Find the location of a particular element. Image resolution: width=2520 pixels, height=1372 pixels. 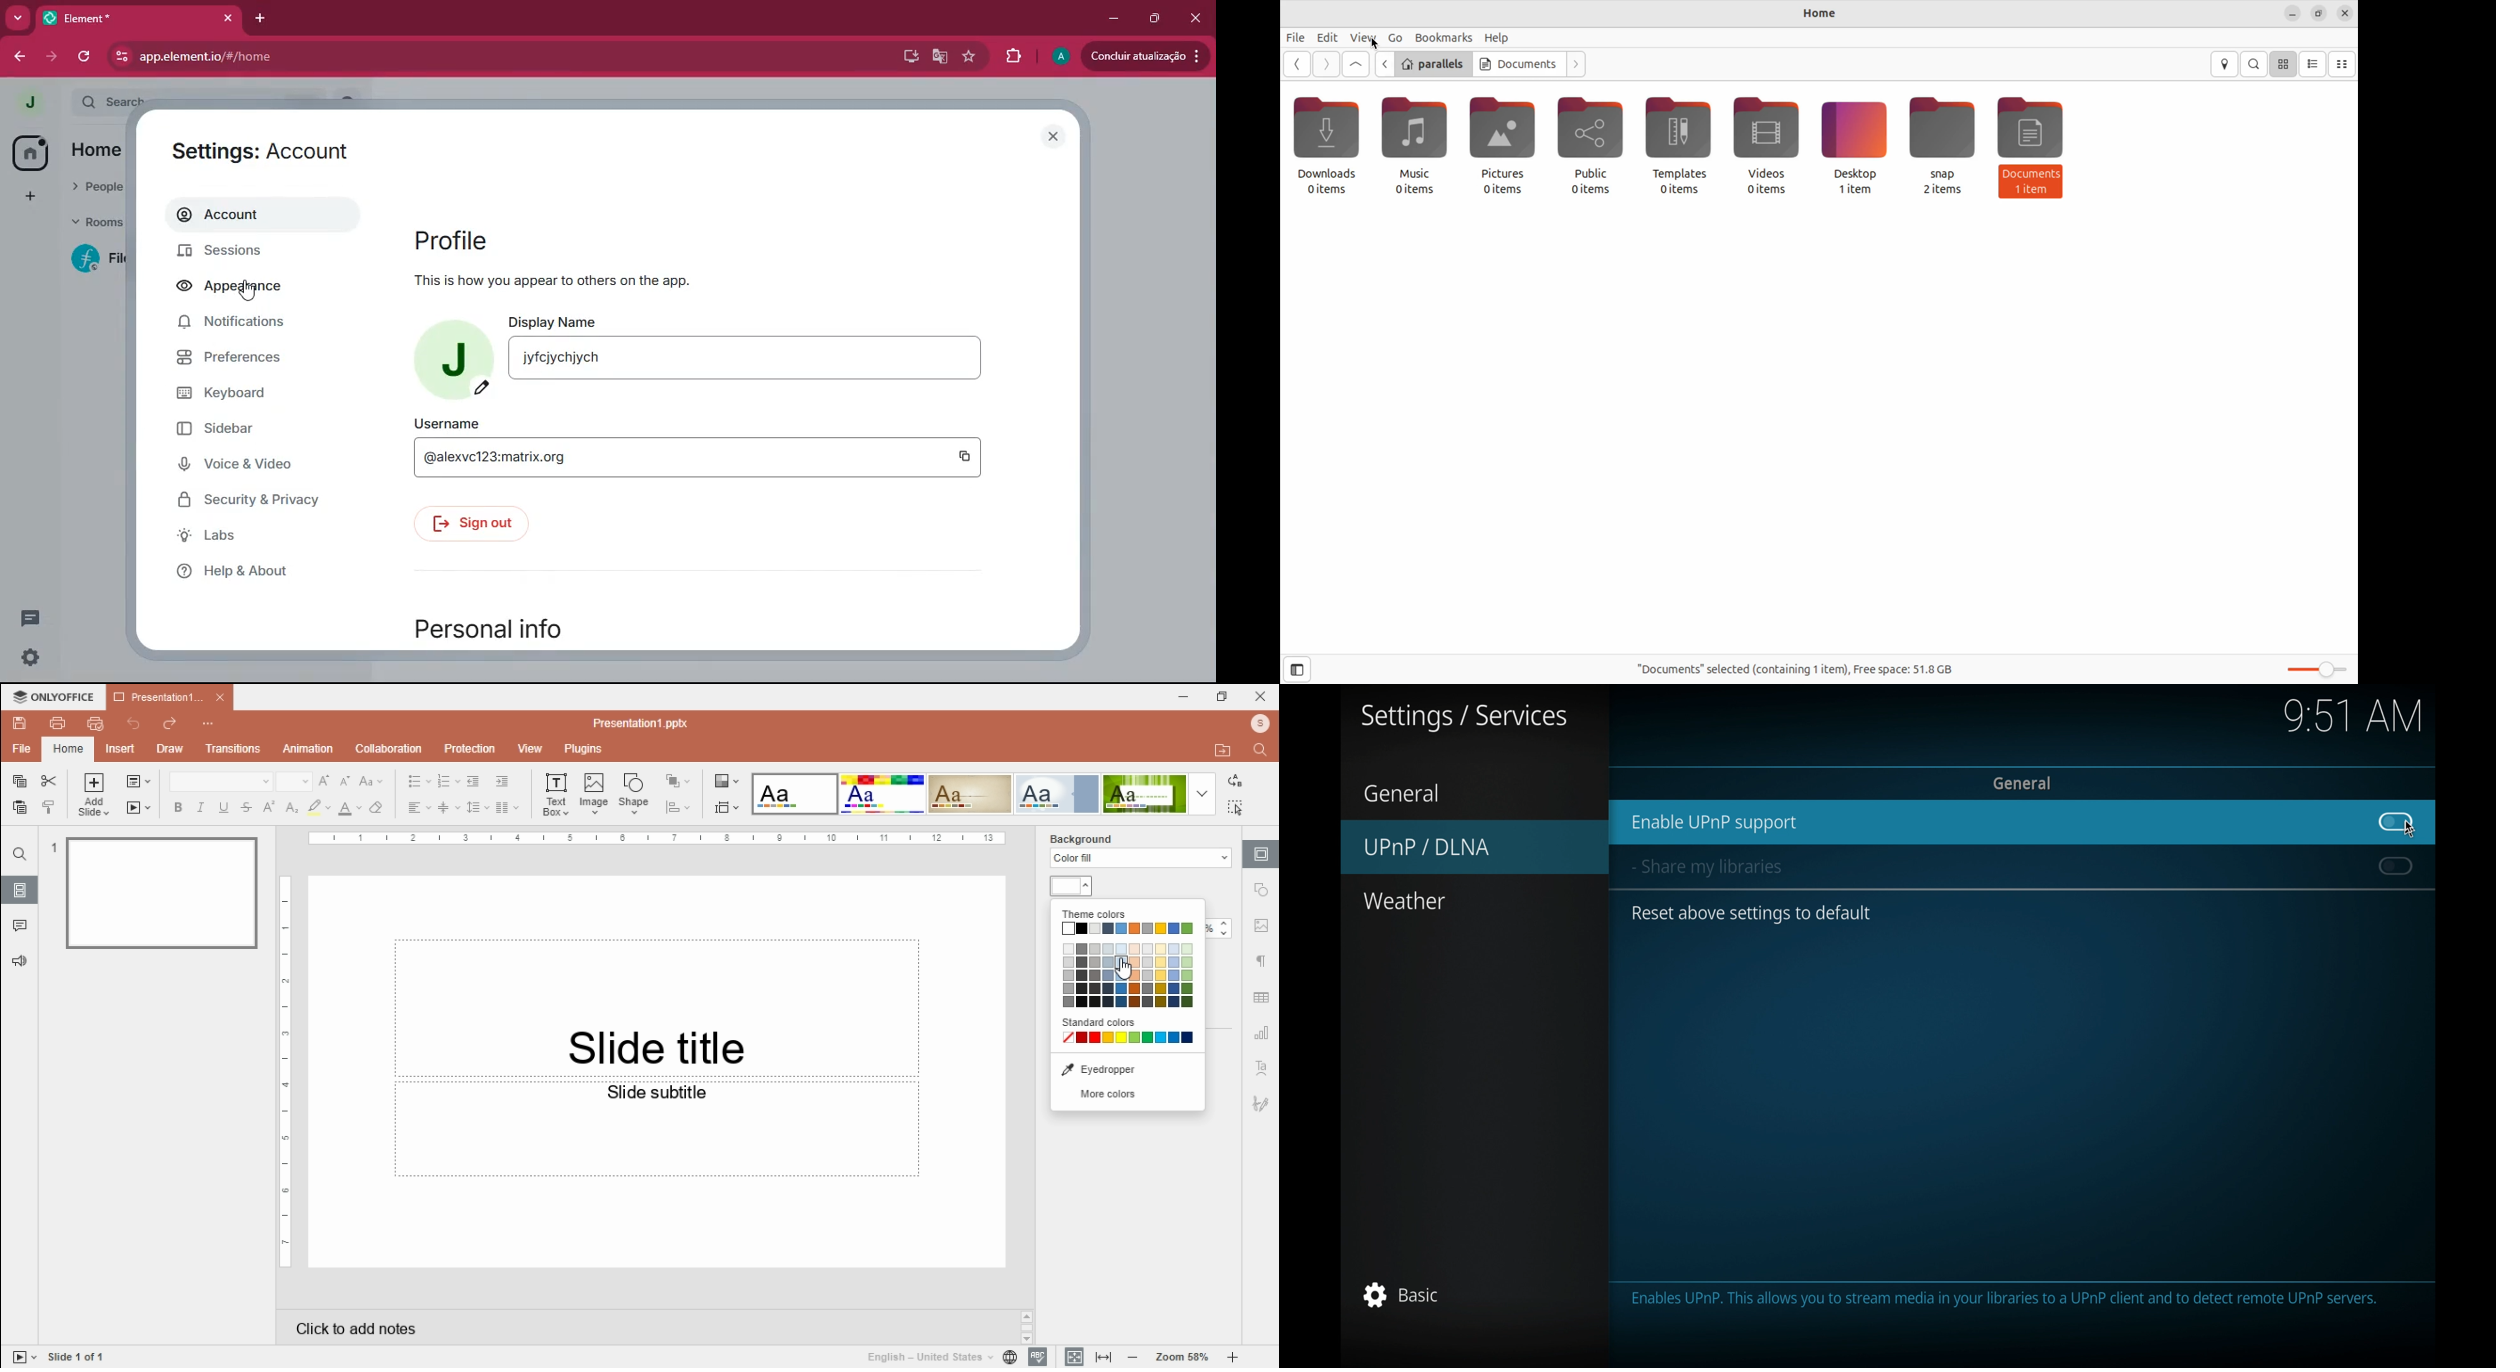

line spacing is located at coordinates (477, 808).